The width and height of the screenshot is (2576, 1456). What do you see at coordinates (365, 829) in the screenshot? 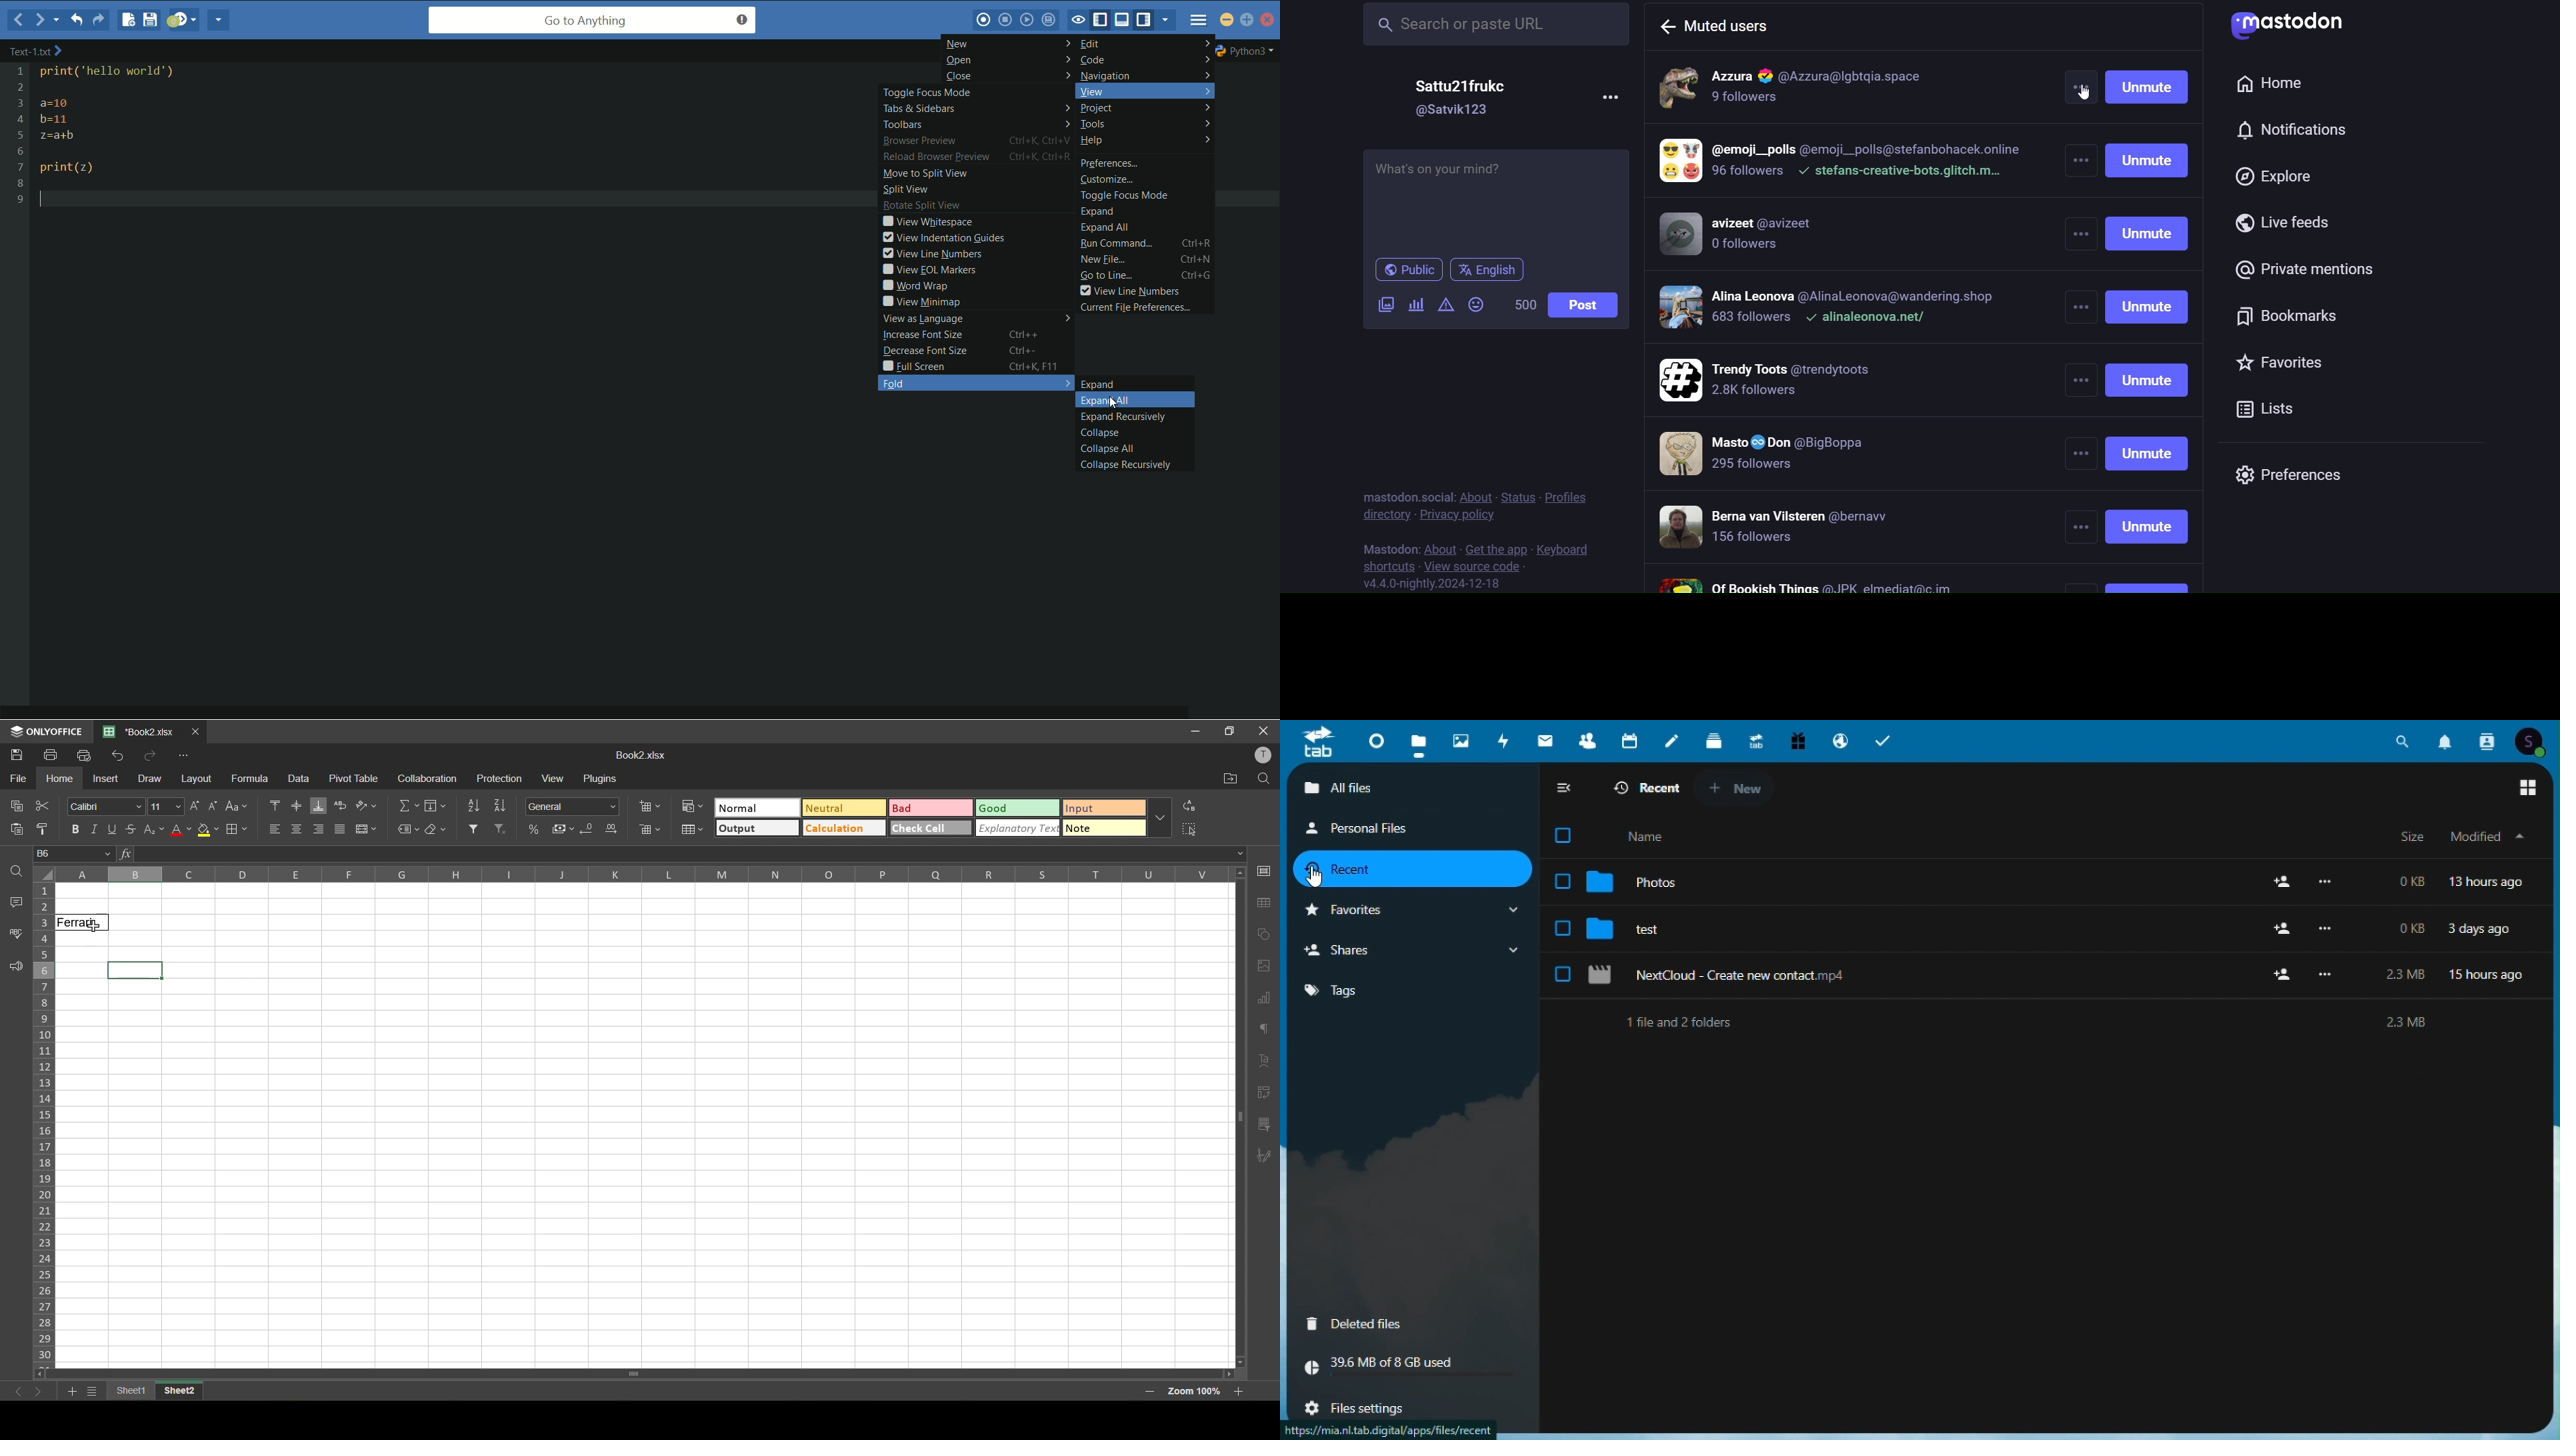
I see `merge and center` at bounding box center [365, 829].